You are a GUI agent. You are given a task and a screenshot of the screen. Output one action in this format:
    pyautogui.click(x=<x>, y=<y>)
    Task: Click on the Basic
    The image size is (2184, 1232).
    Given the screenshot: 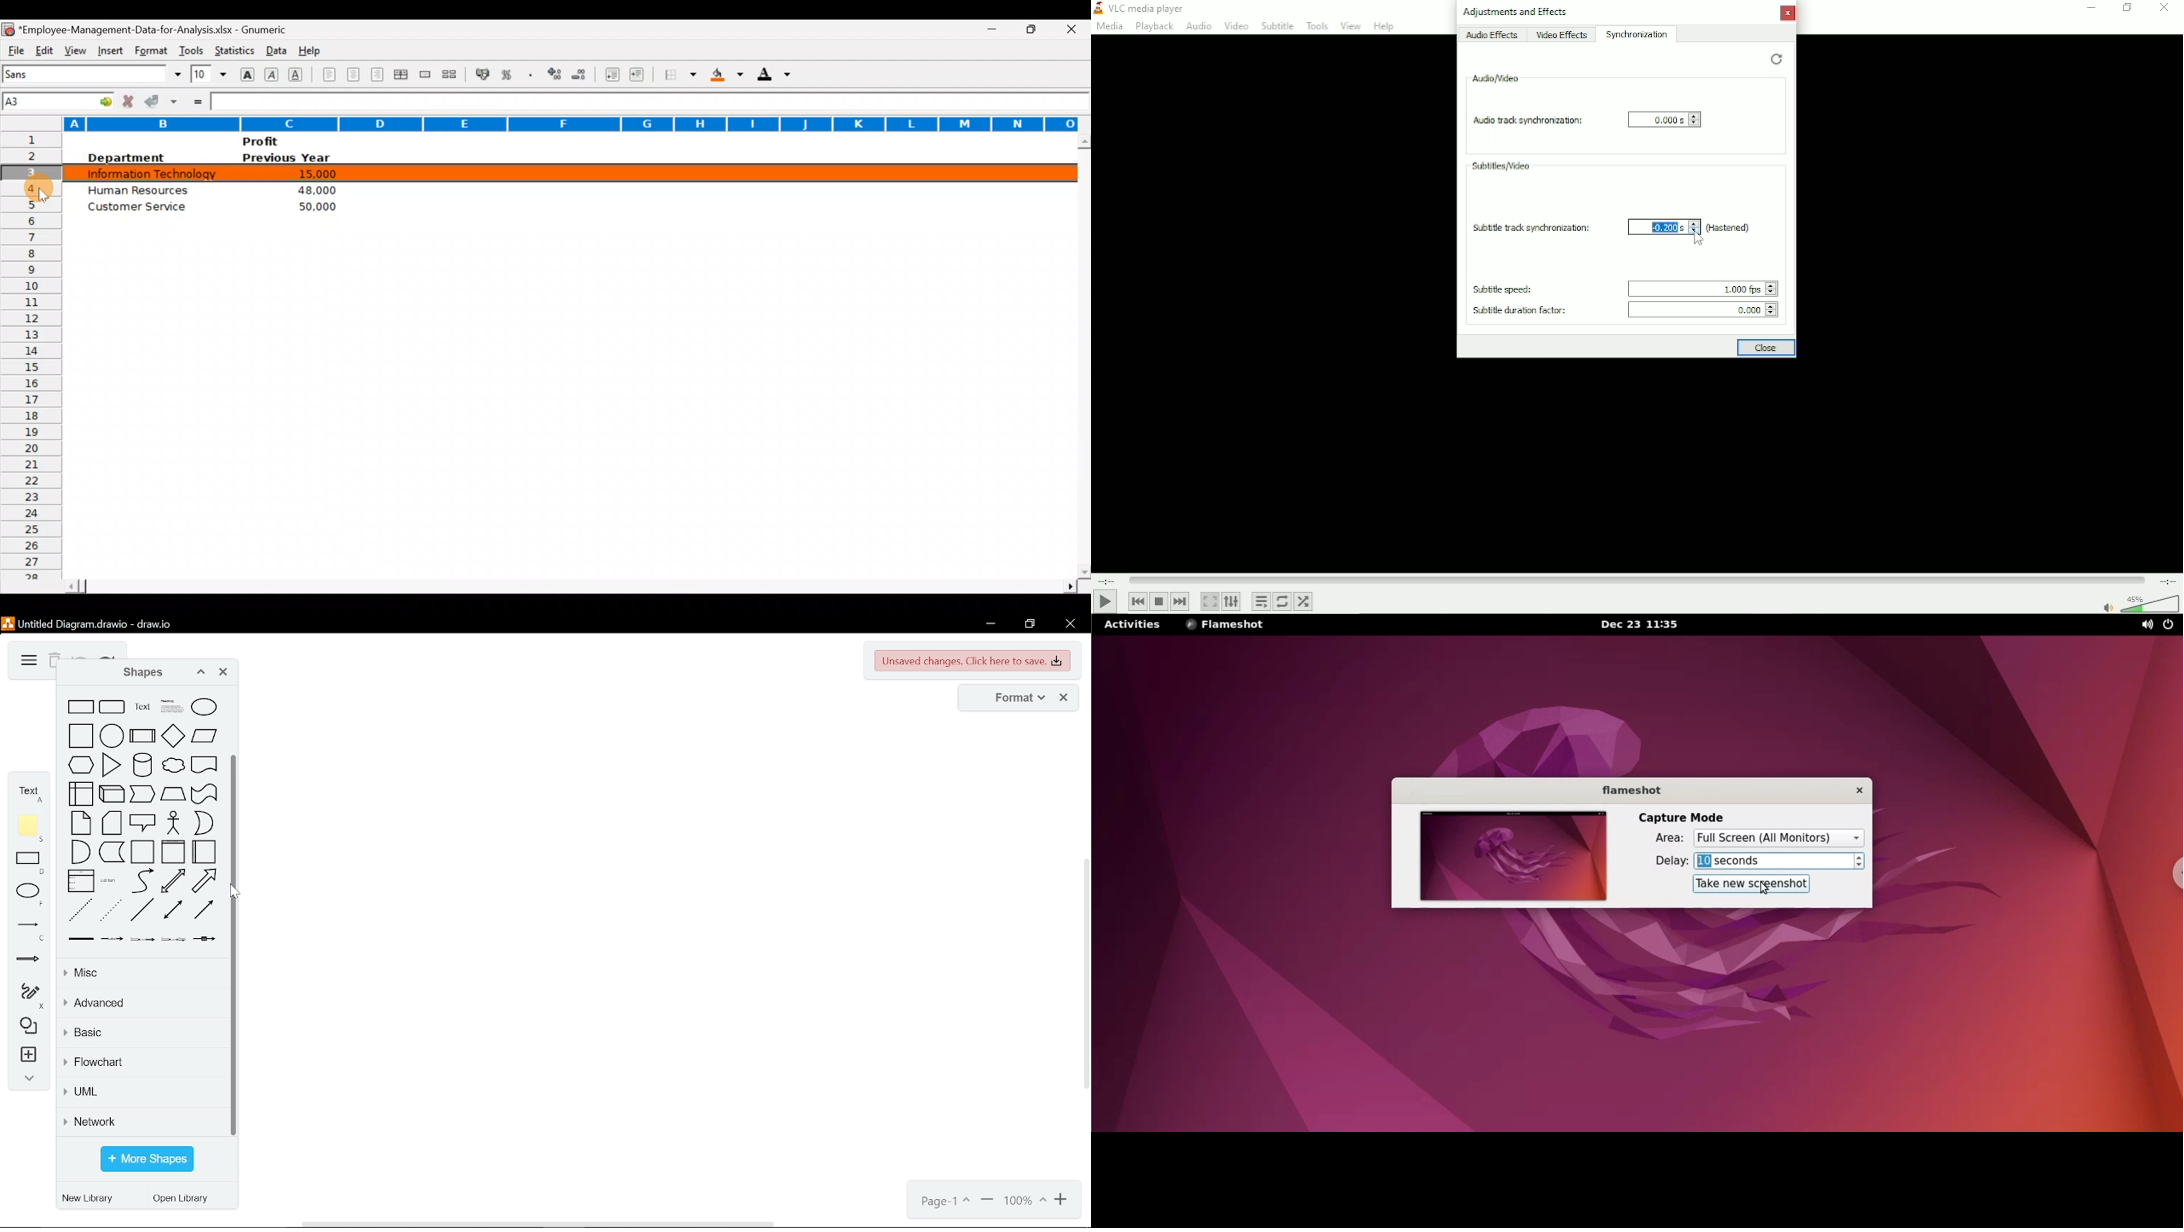 What is the action you would take?
    pyautogui.click(x=141, y=1035)
    